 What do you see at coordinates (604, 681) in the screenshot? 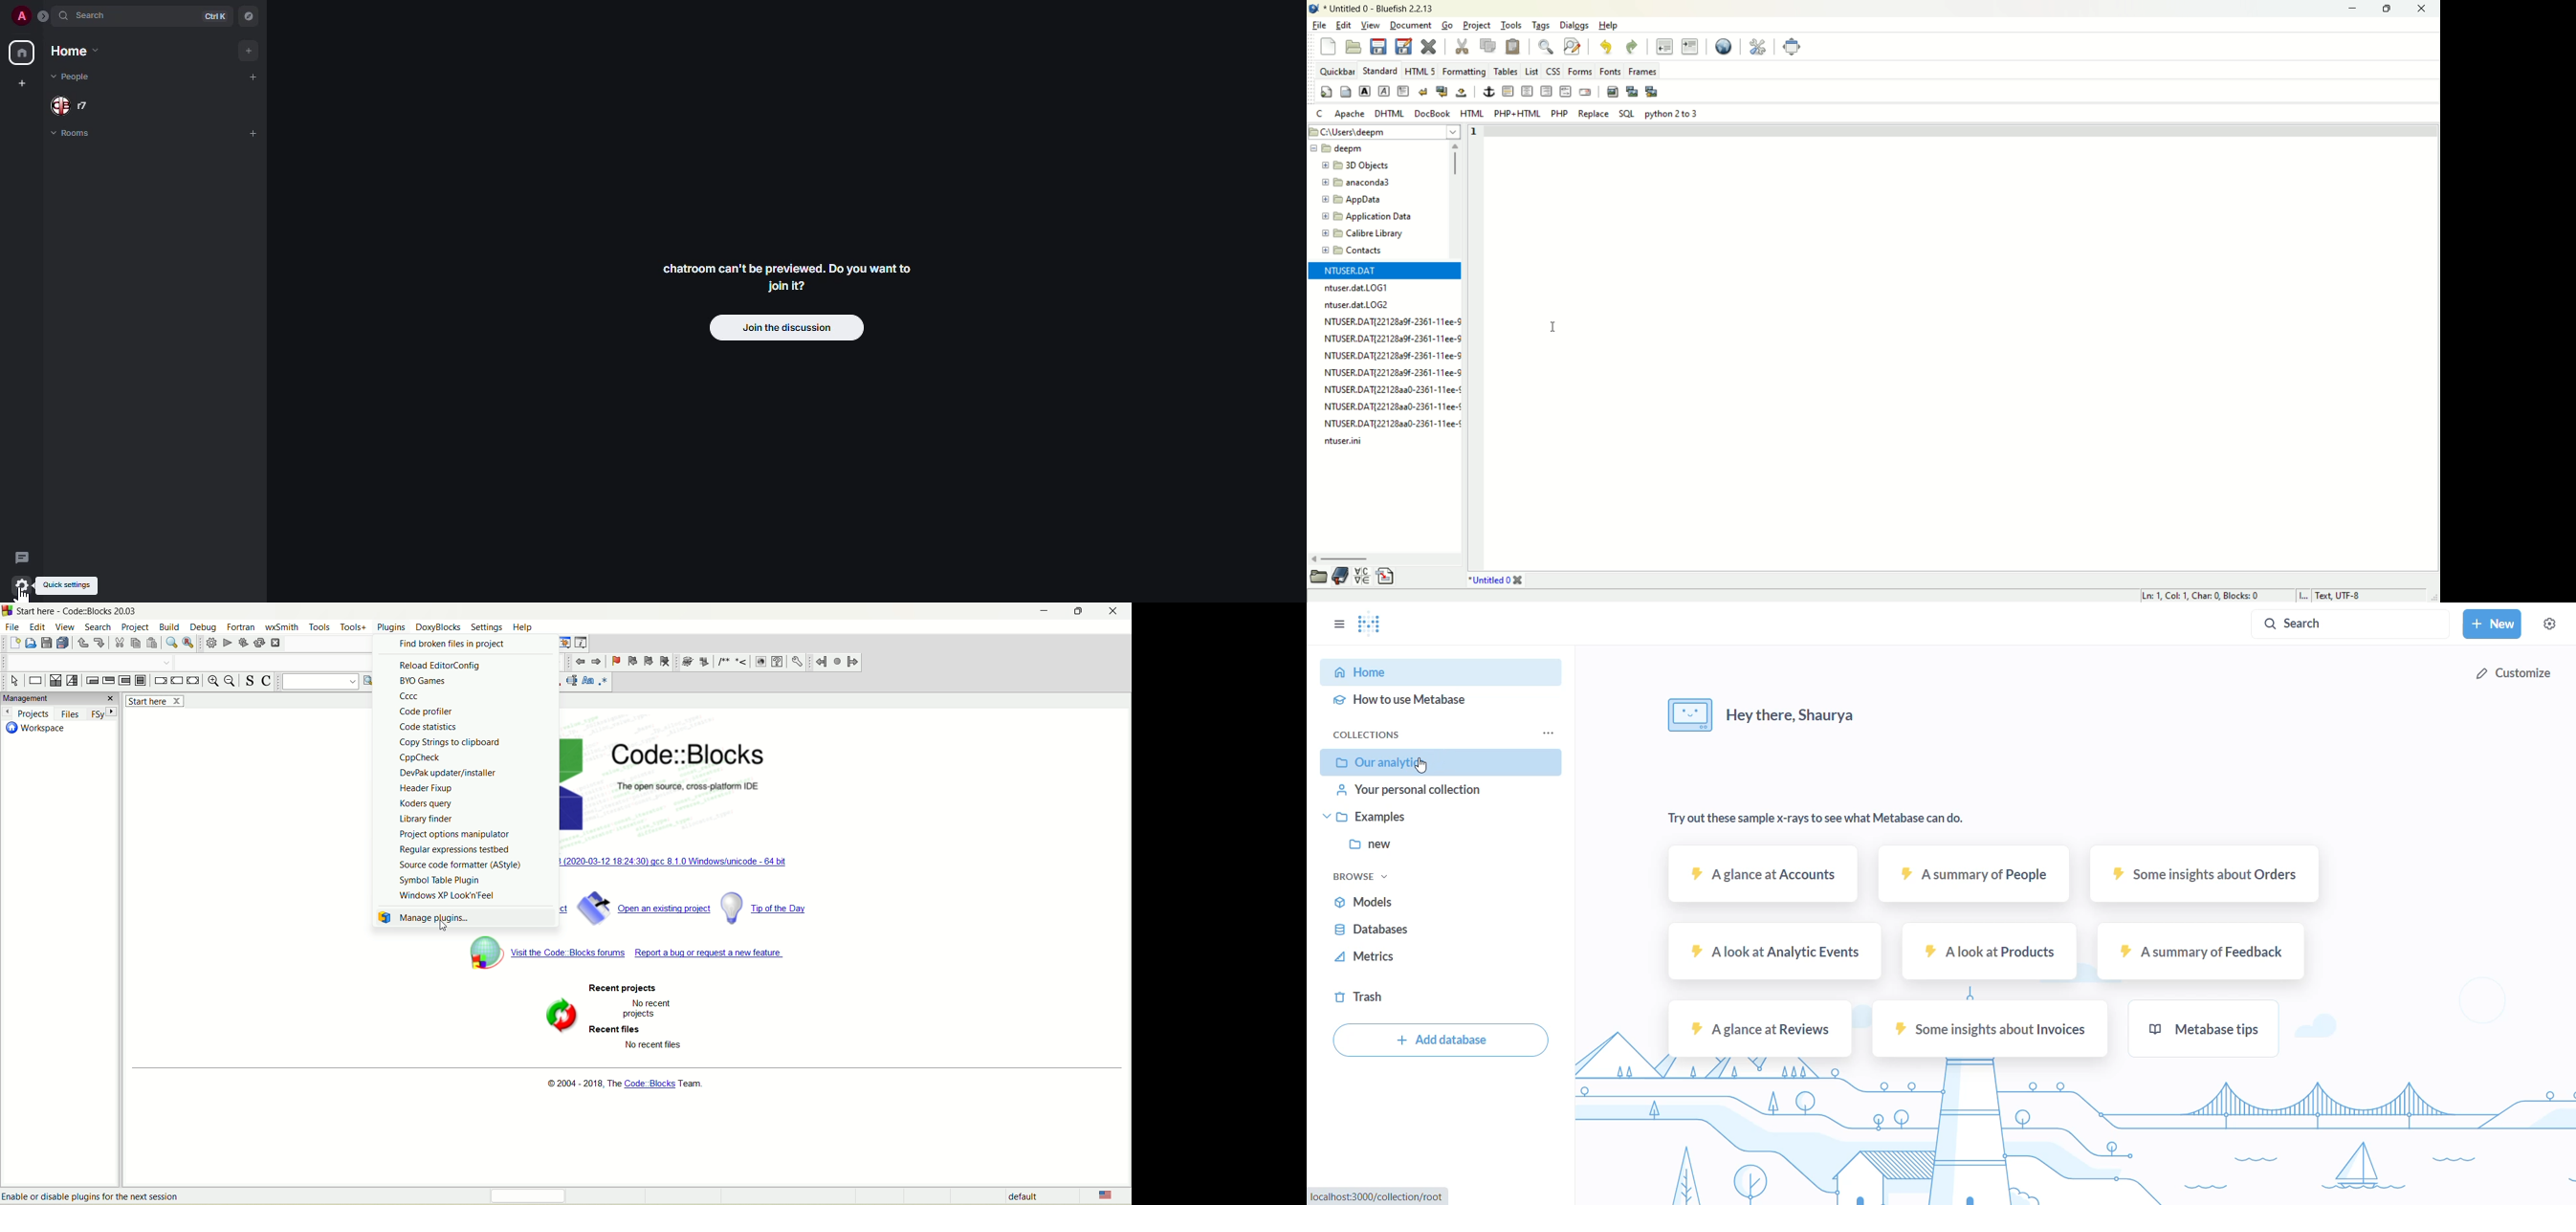
I see `regex` at bounding box center [604, 681].